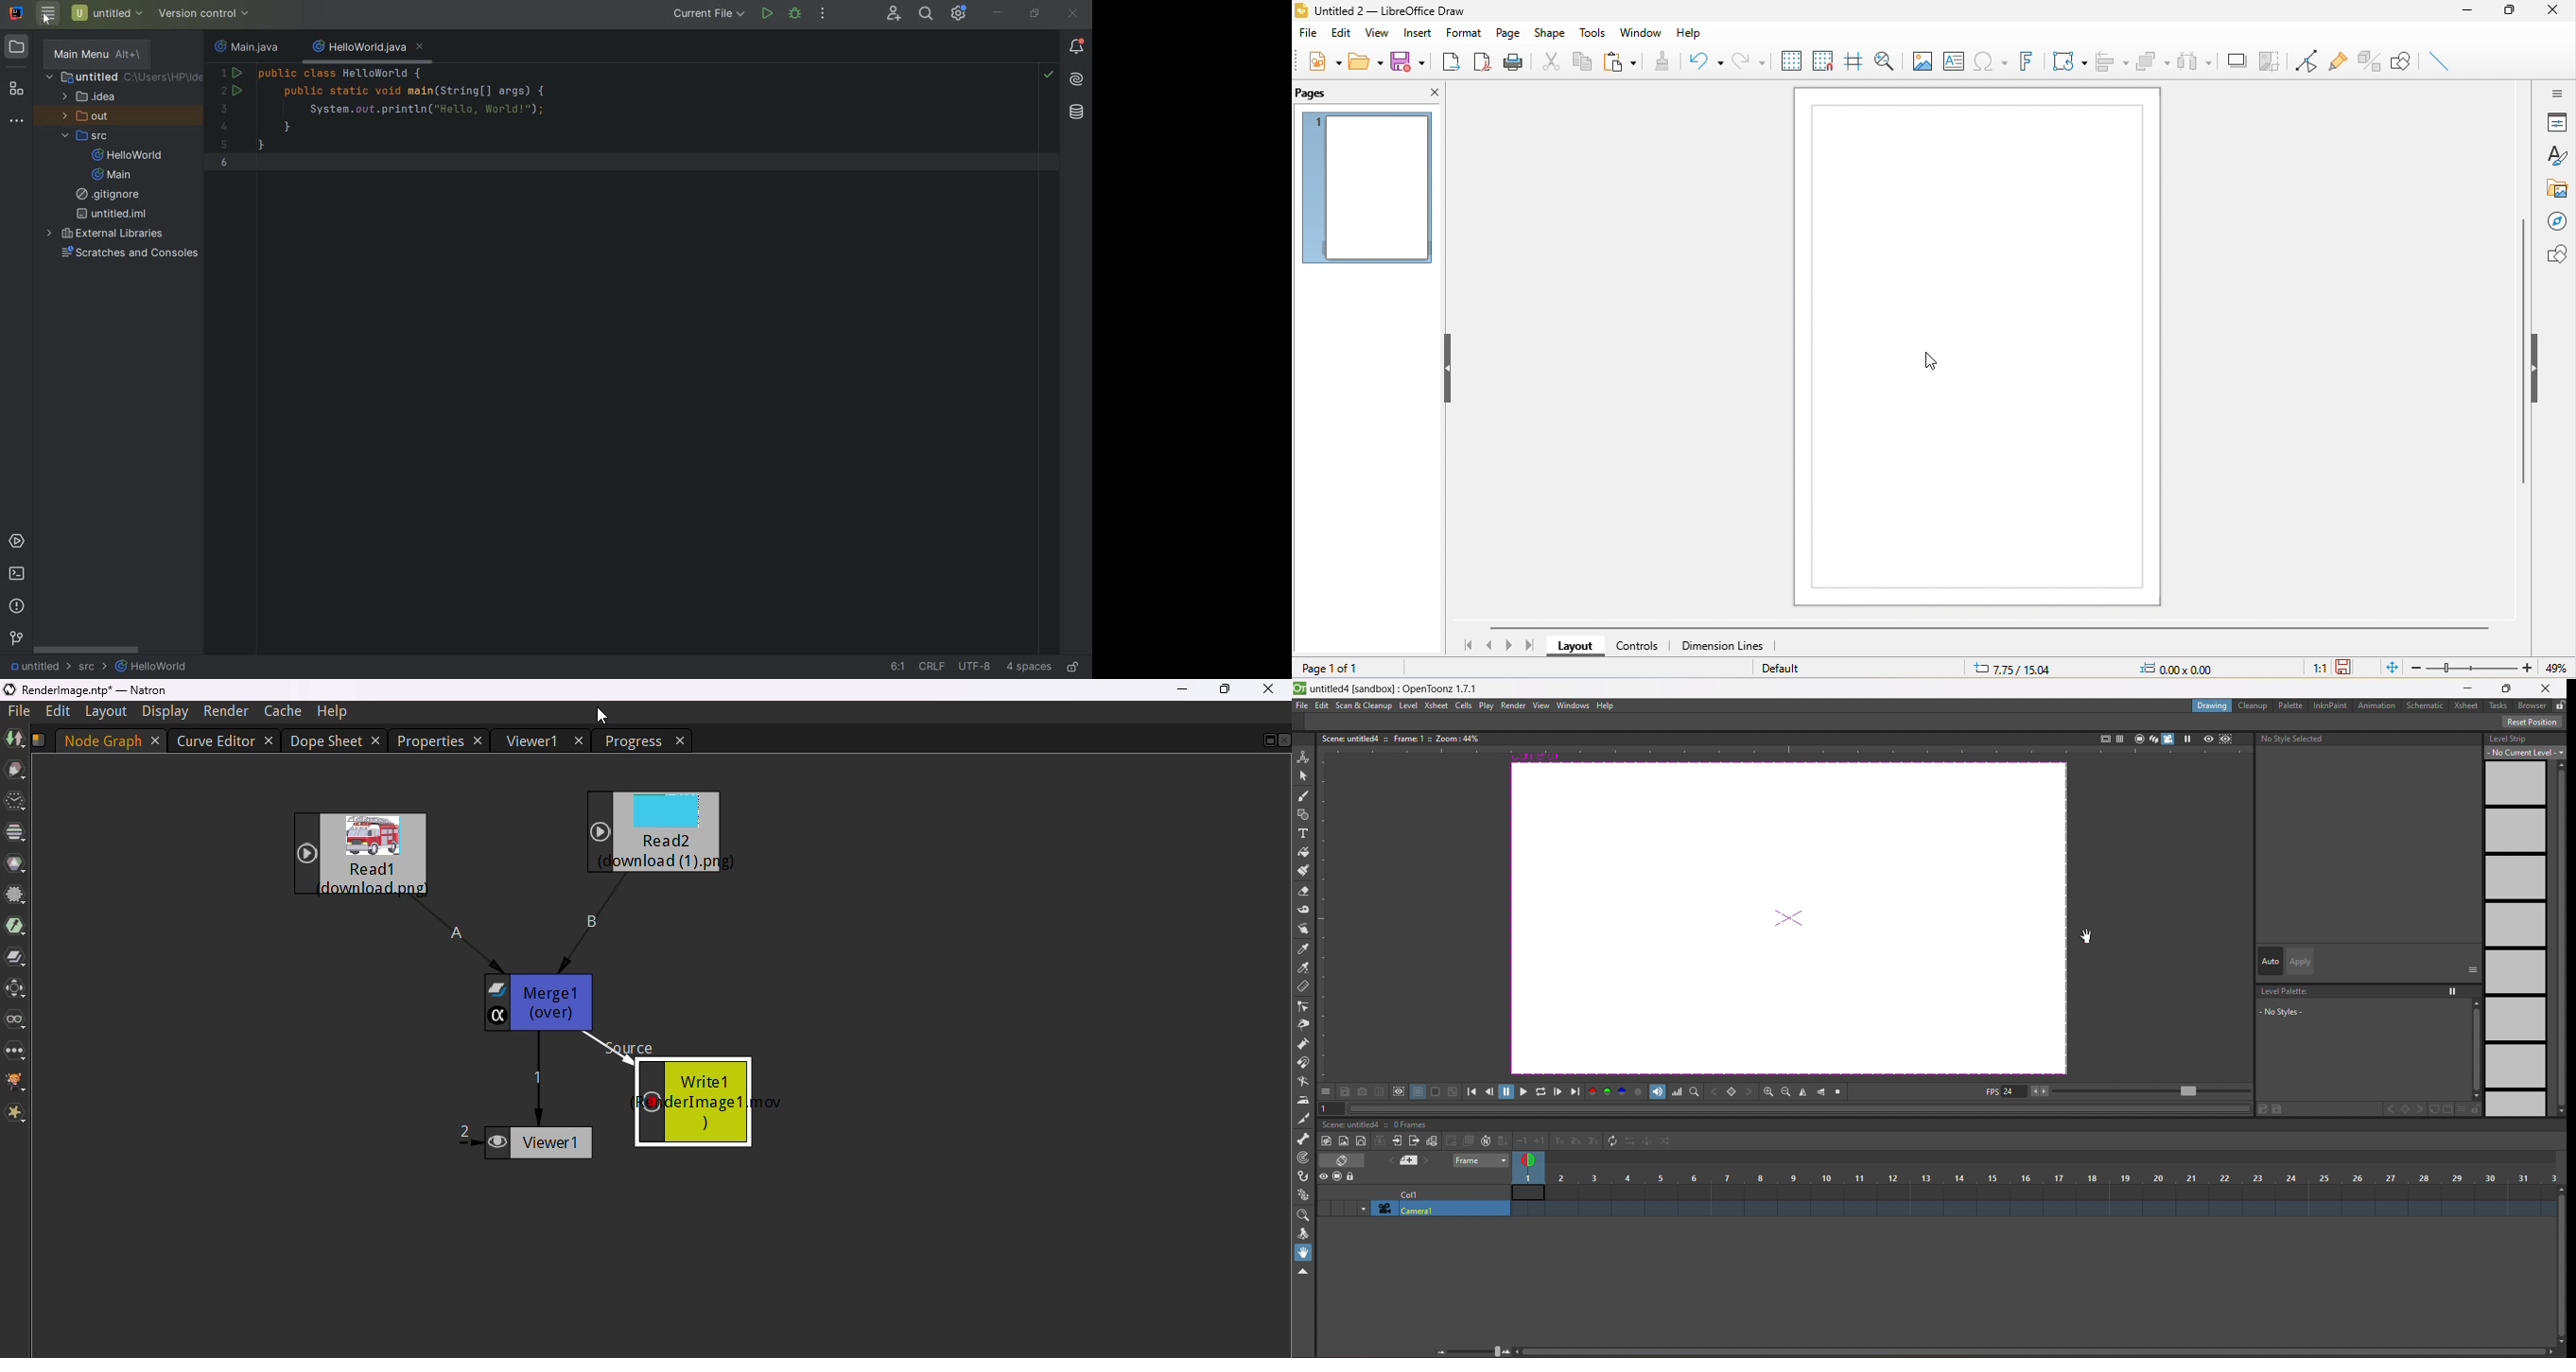 The width and height of the screenshot is (2576, 1372). I want to click on 0.00x0.00, so click(2166, 666).